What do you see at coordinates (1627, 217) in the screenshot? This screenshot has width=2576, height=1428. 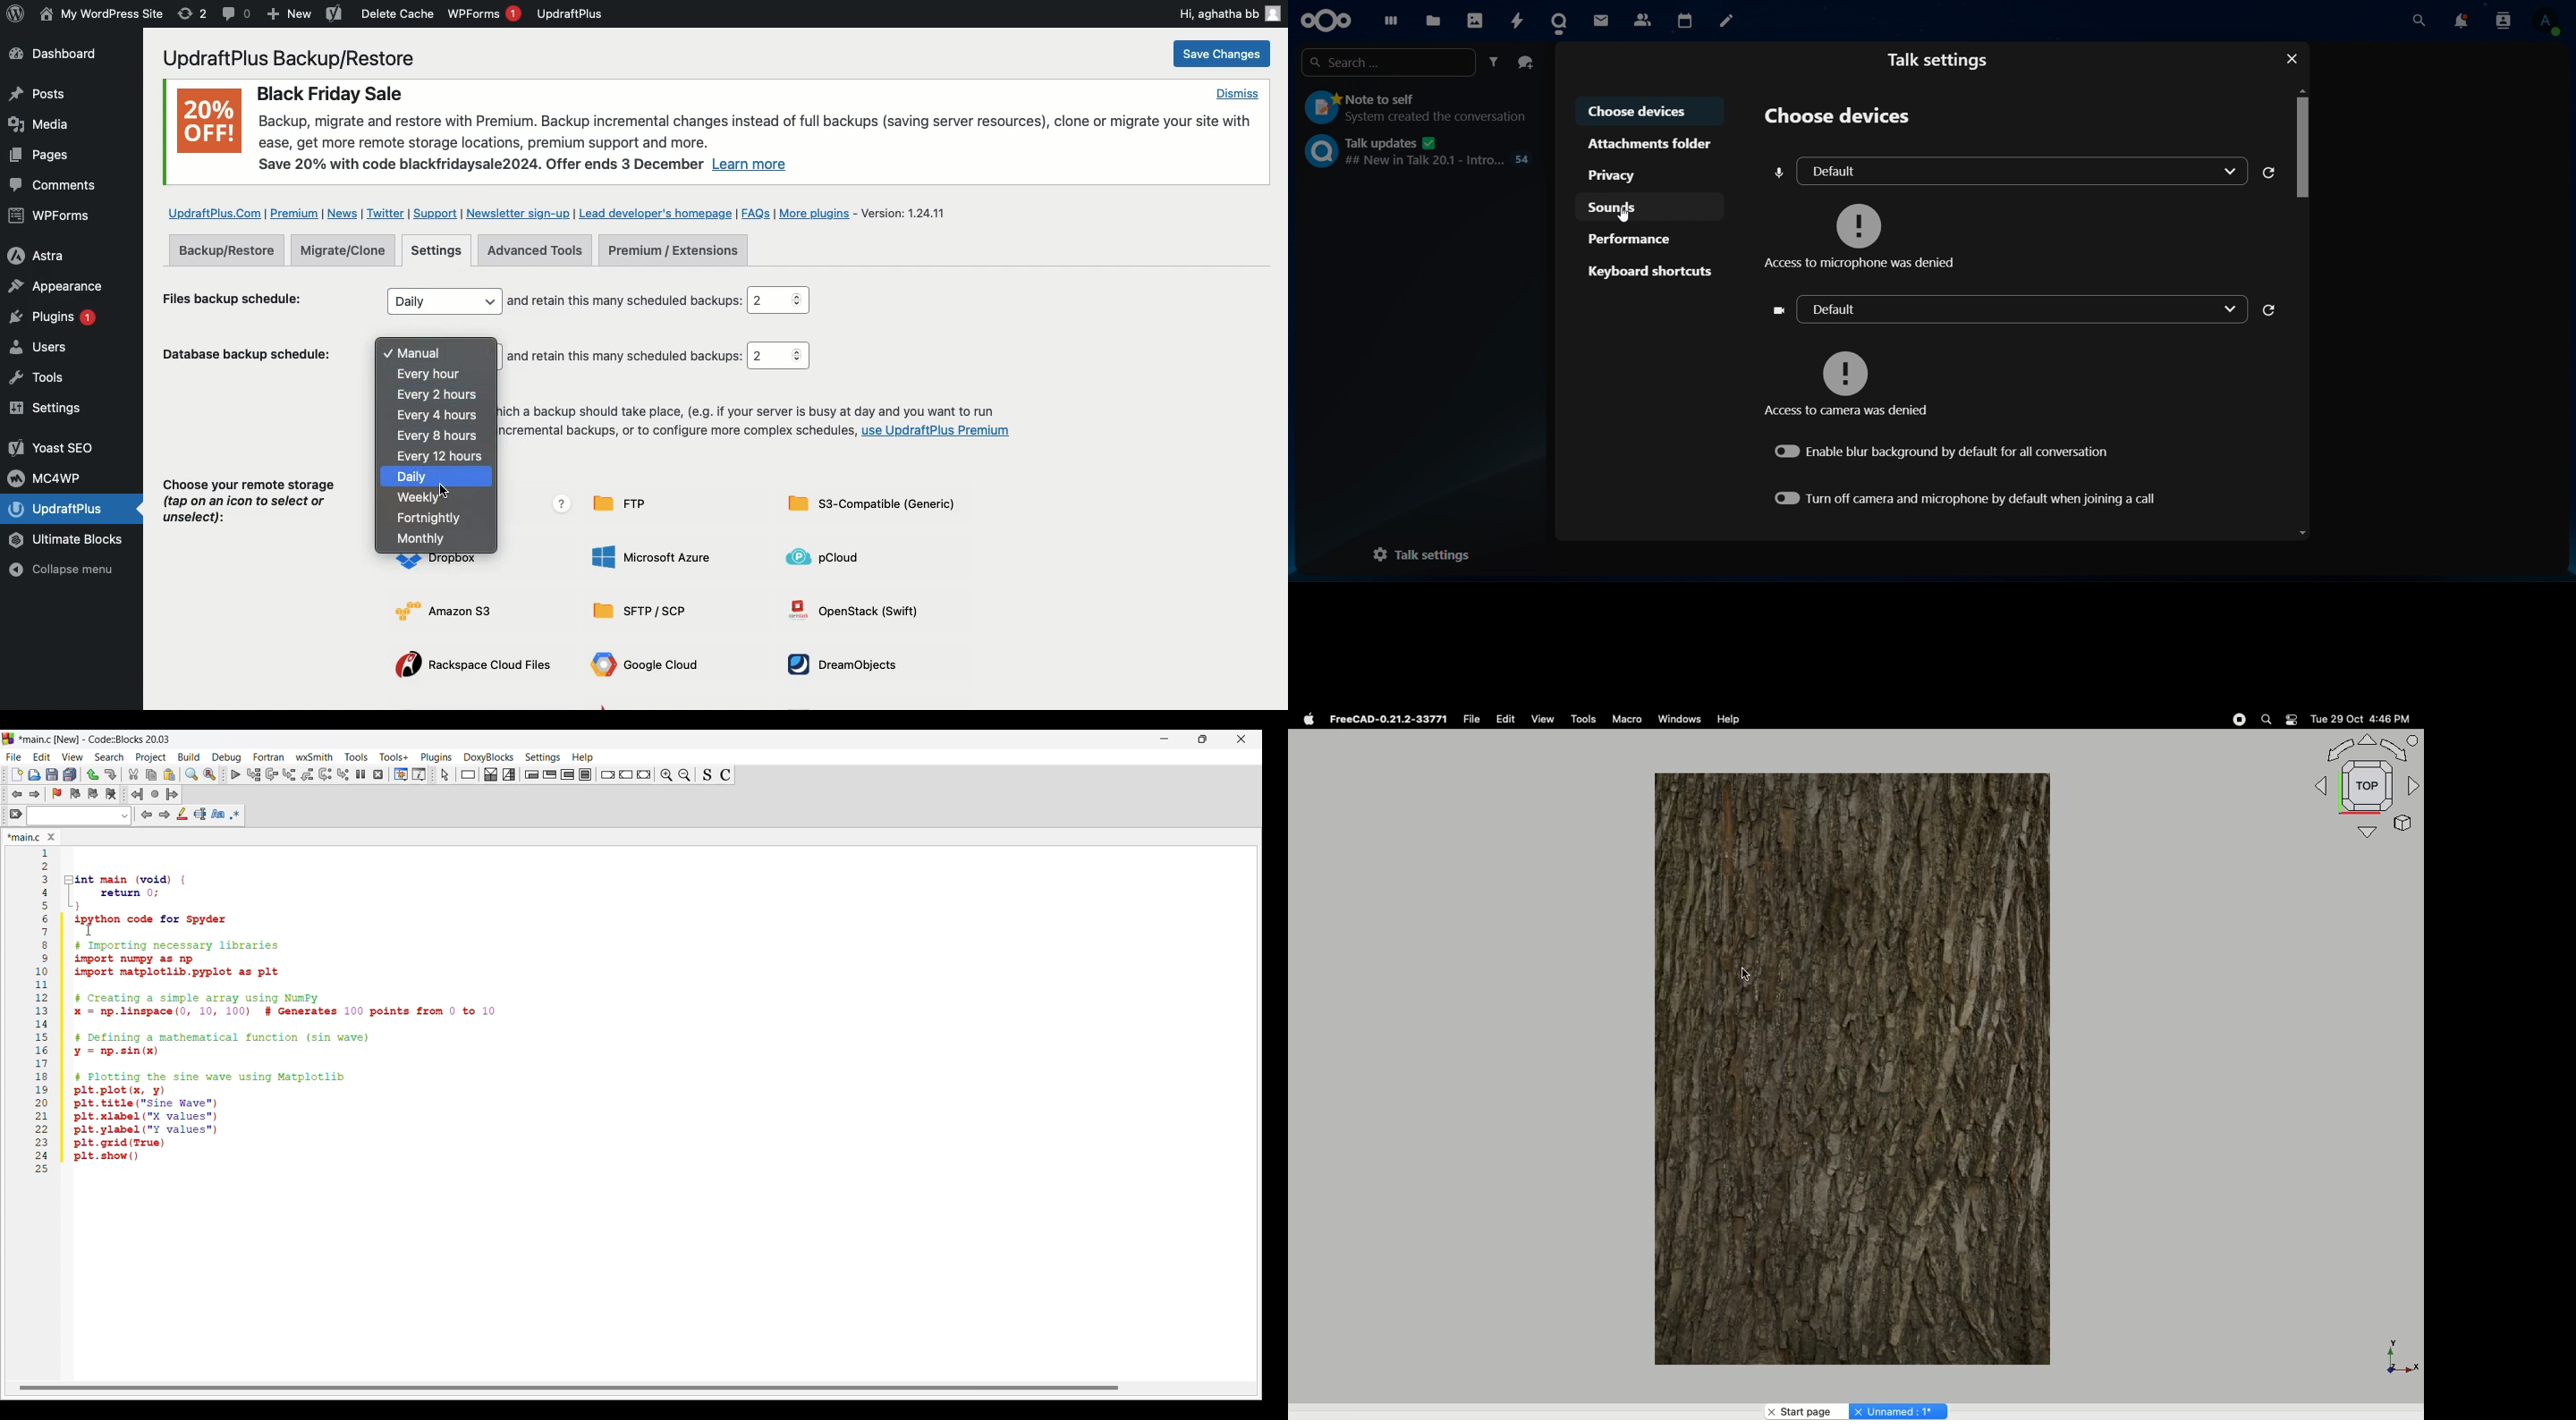 I see `cursor` at bounding box center [1627, 217].